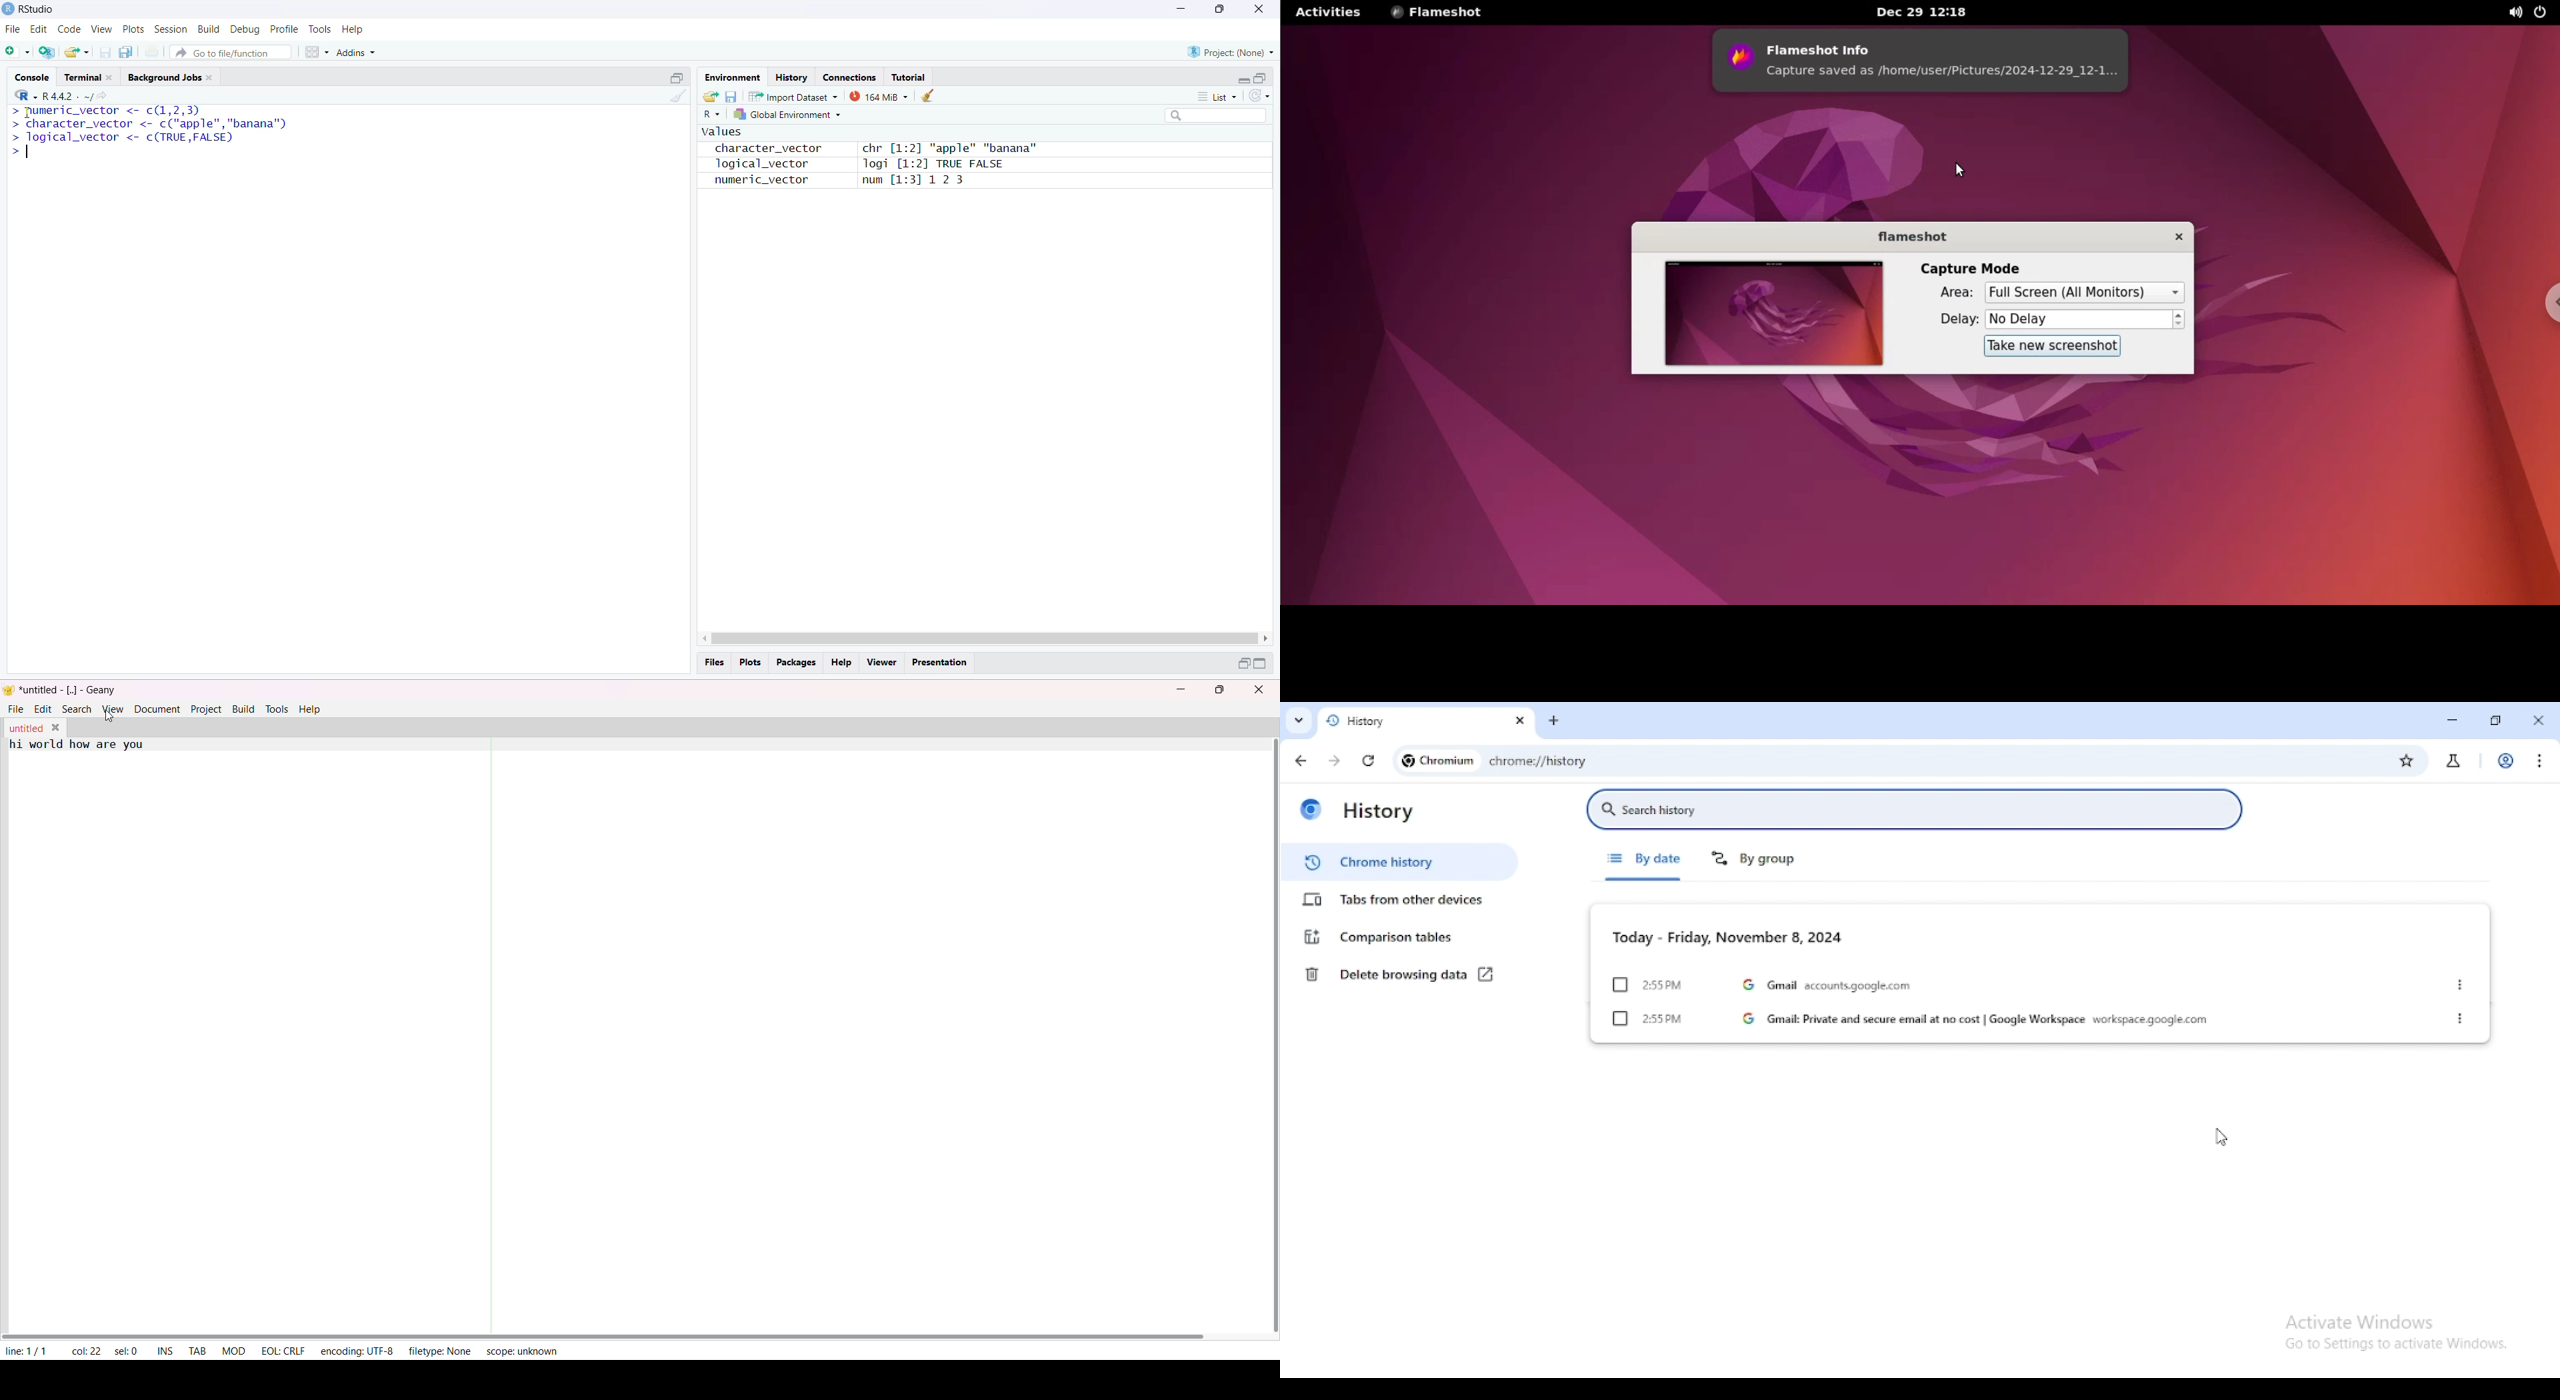 The width and height of the screenshot is (2576, 1400). I want to click on load workspace, so click(709, 95).